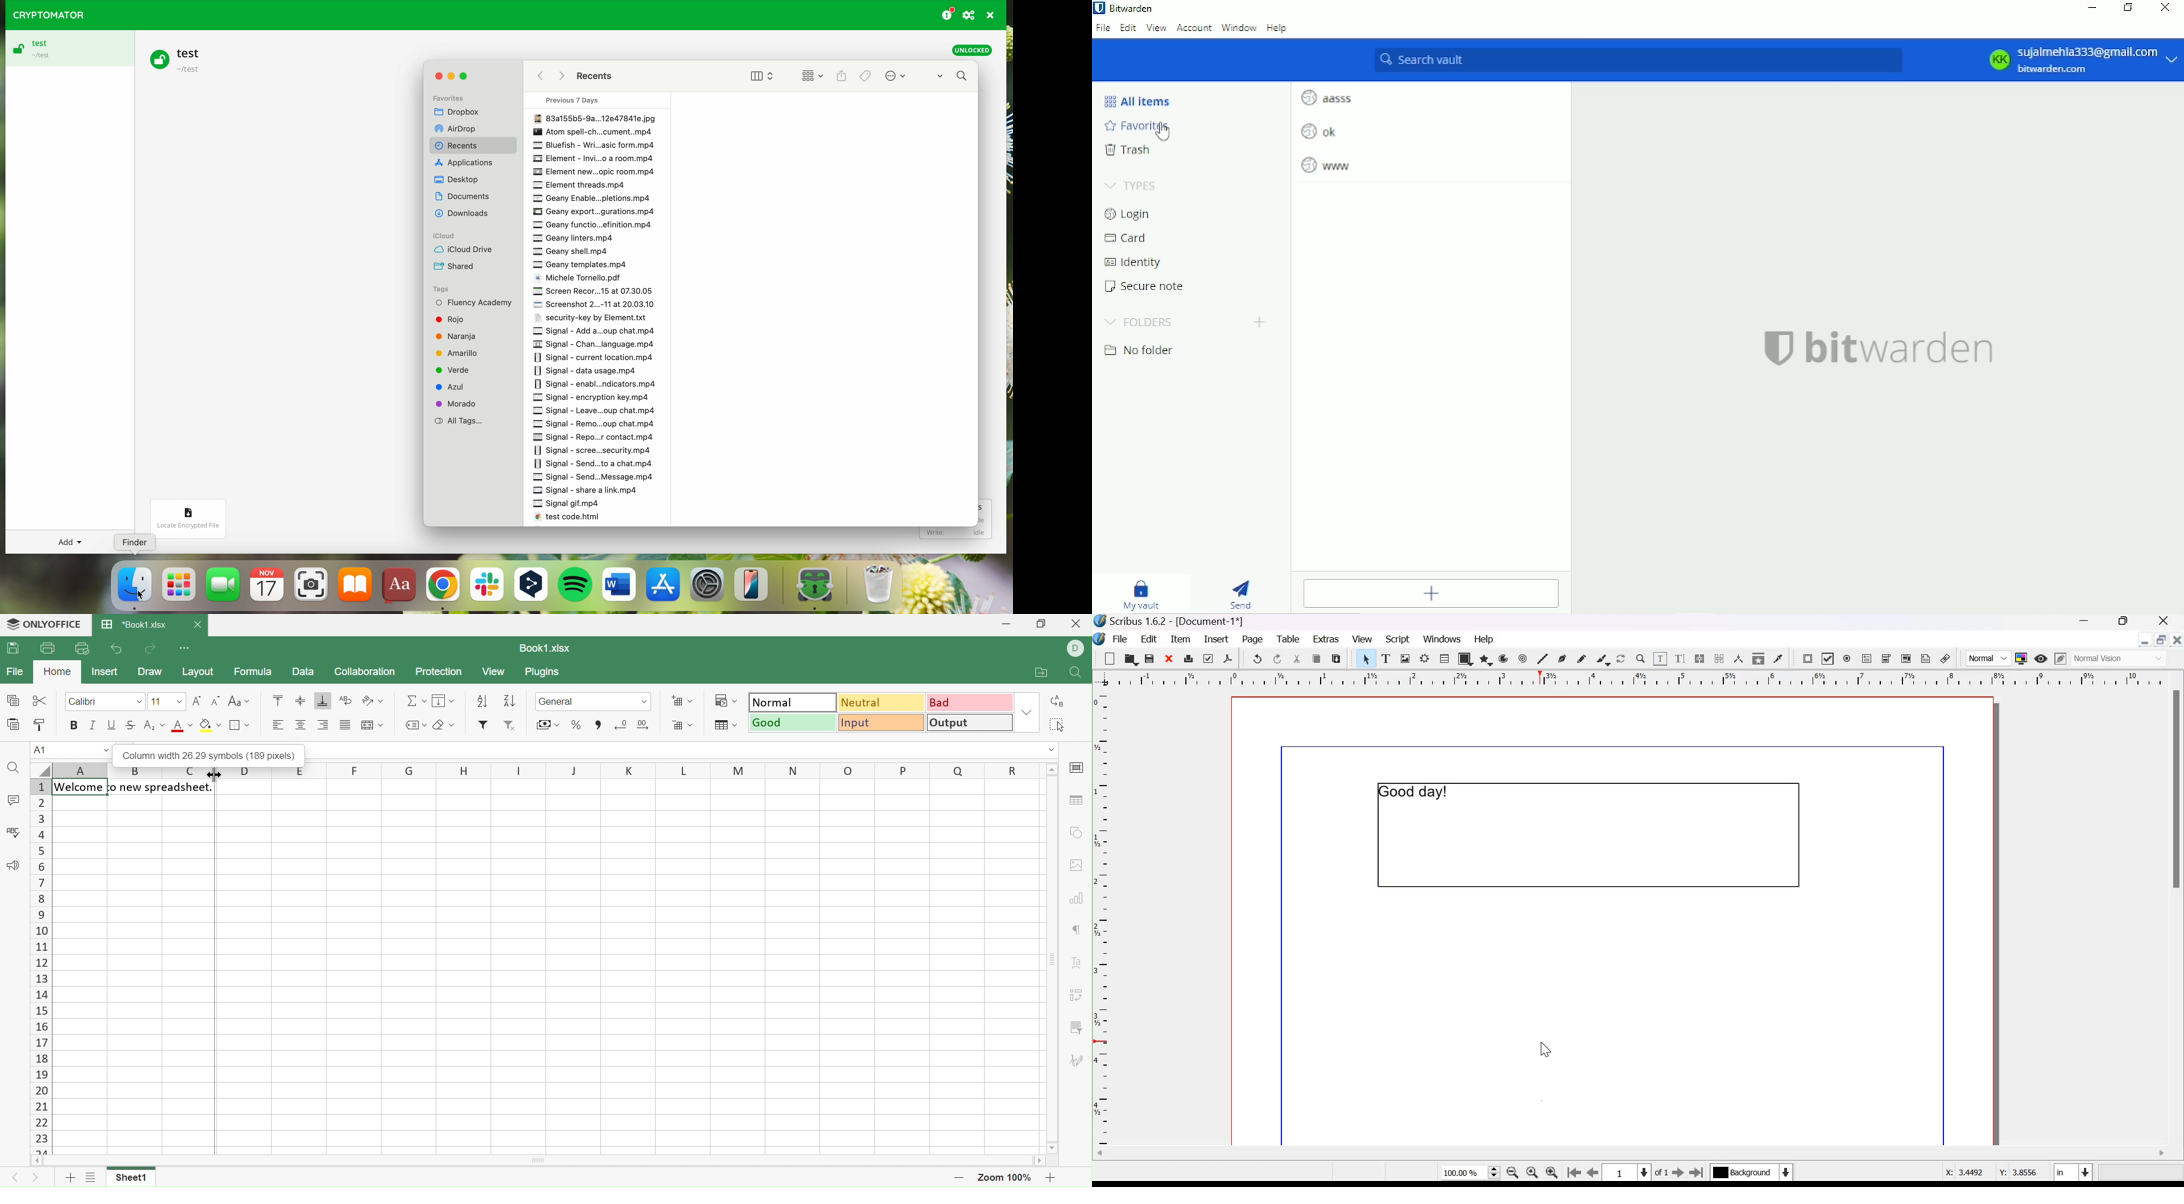 The height and width of the screenshot is (1204, 2184). What do you see at coordinates (484, 725) in the screenshot?
I see `Insert Filter` at bounding box center [484, 725].